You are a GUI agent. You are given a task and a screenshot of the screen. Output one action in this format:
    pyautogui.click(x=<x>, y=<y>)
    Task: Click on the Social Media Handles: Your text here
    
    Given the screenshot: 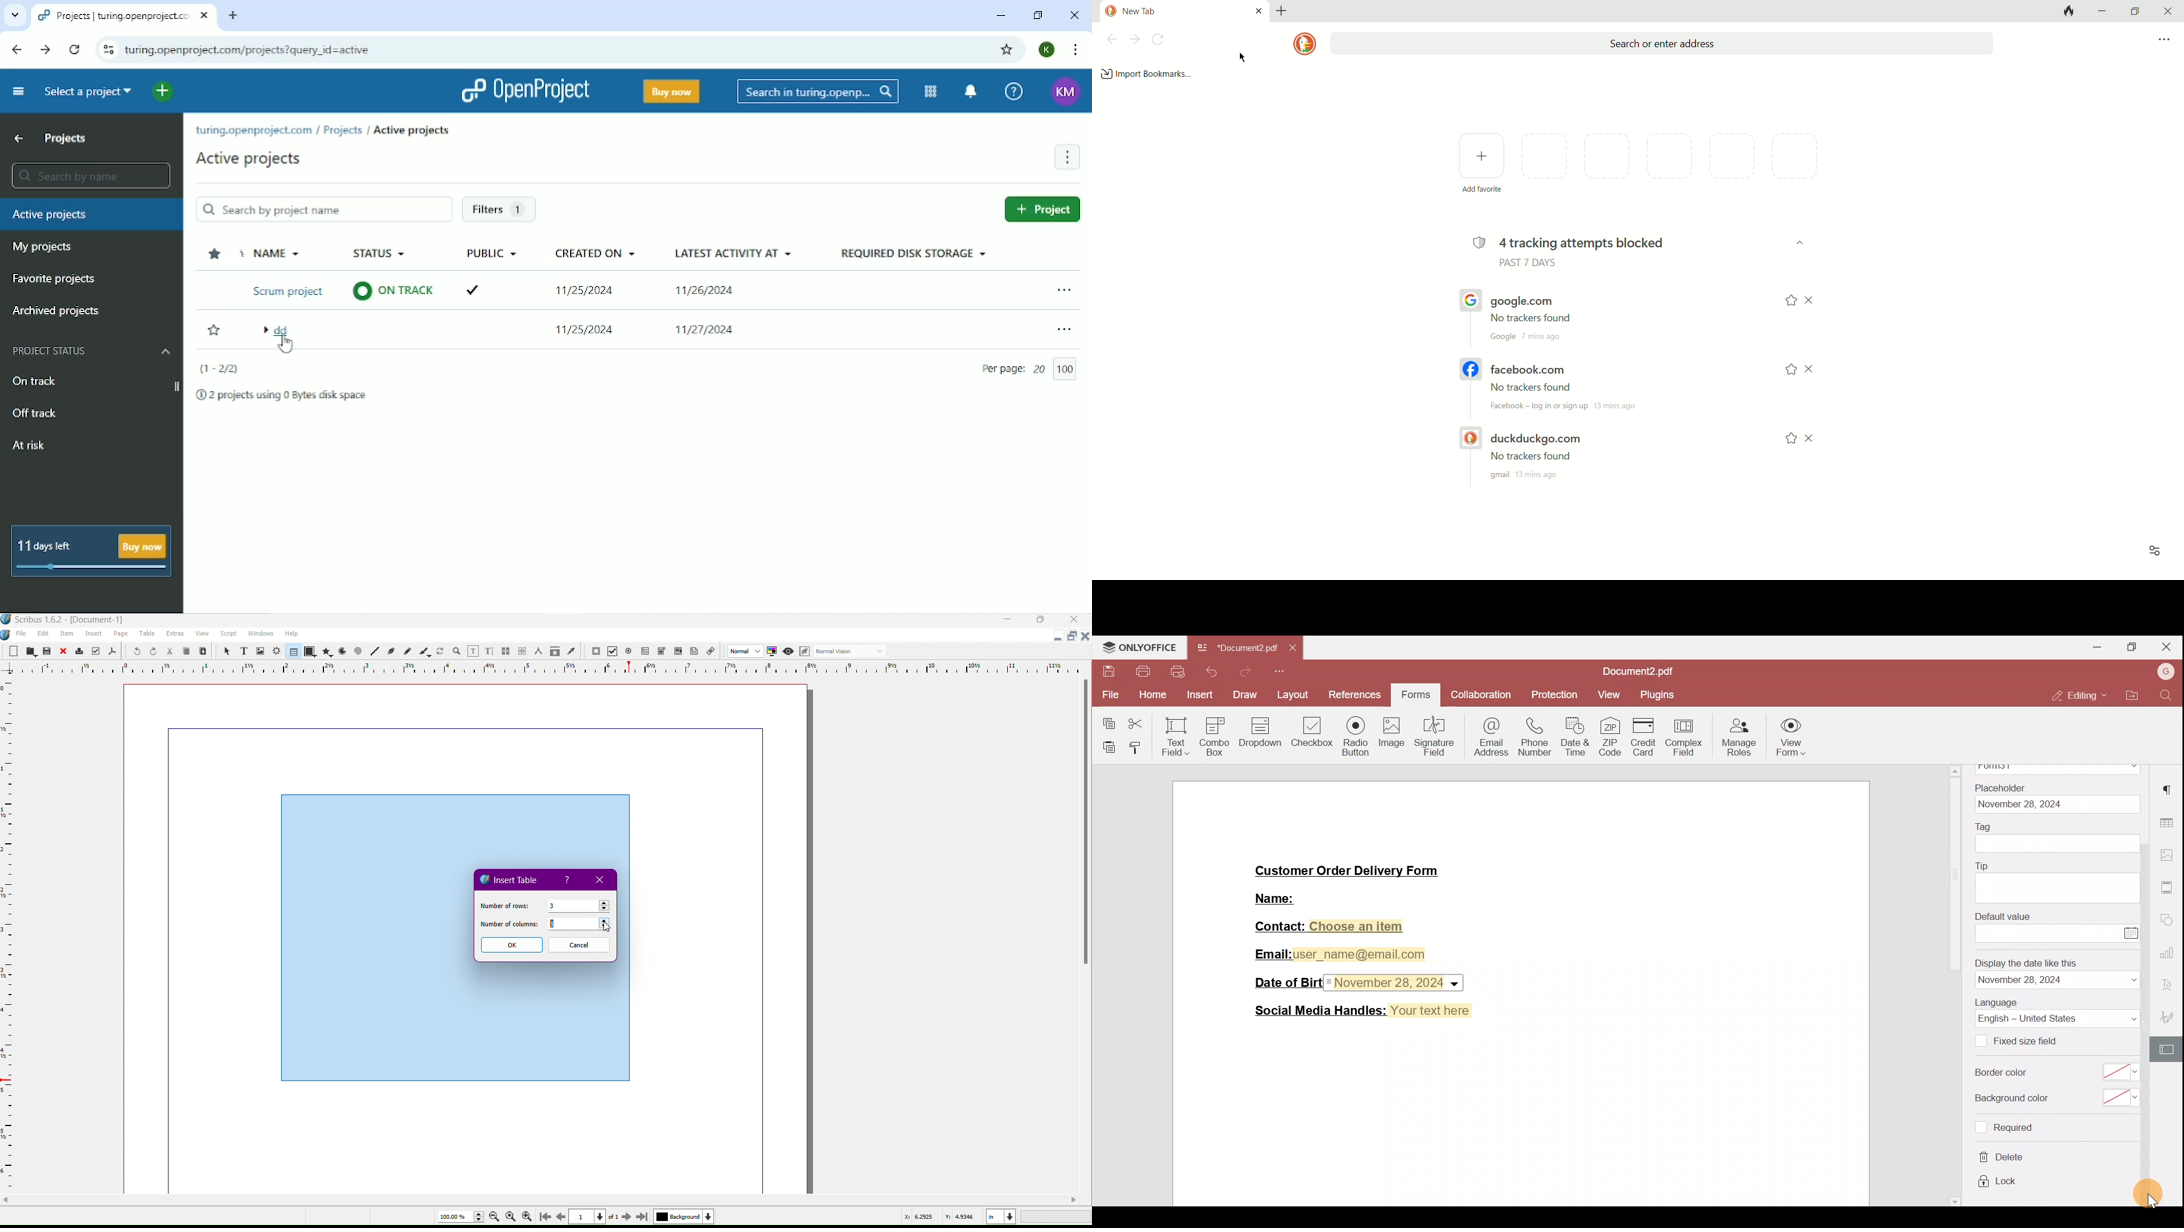 What is the action you would take?
    pyautogui.click(x=1363, y=1010)
    